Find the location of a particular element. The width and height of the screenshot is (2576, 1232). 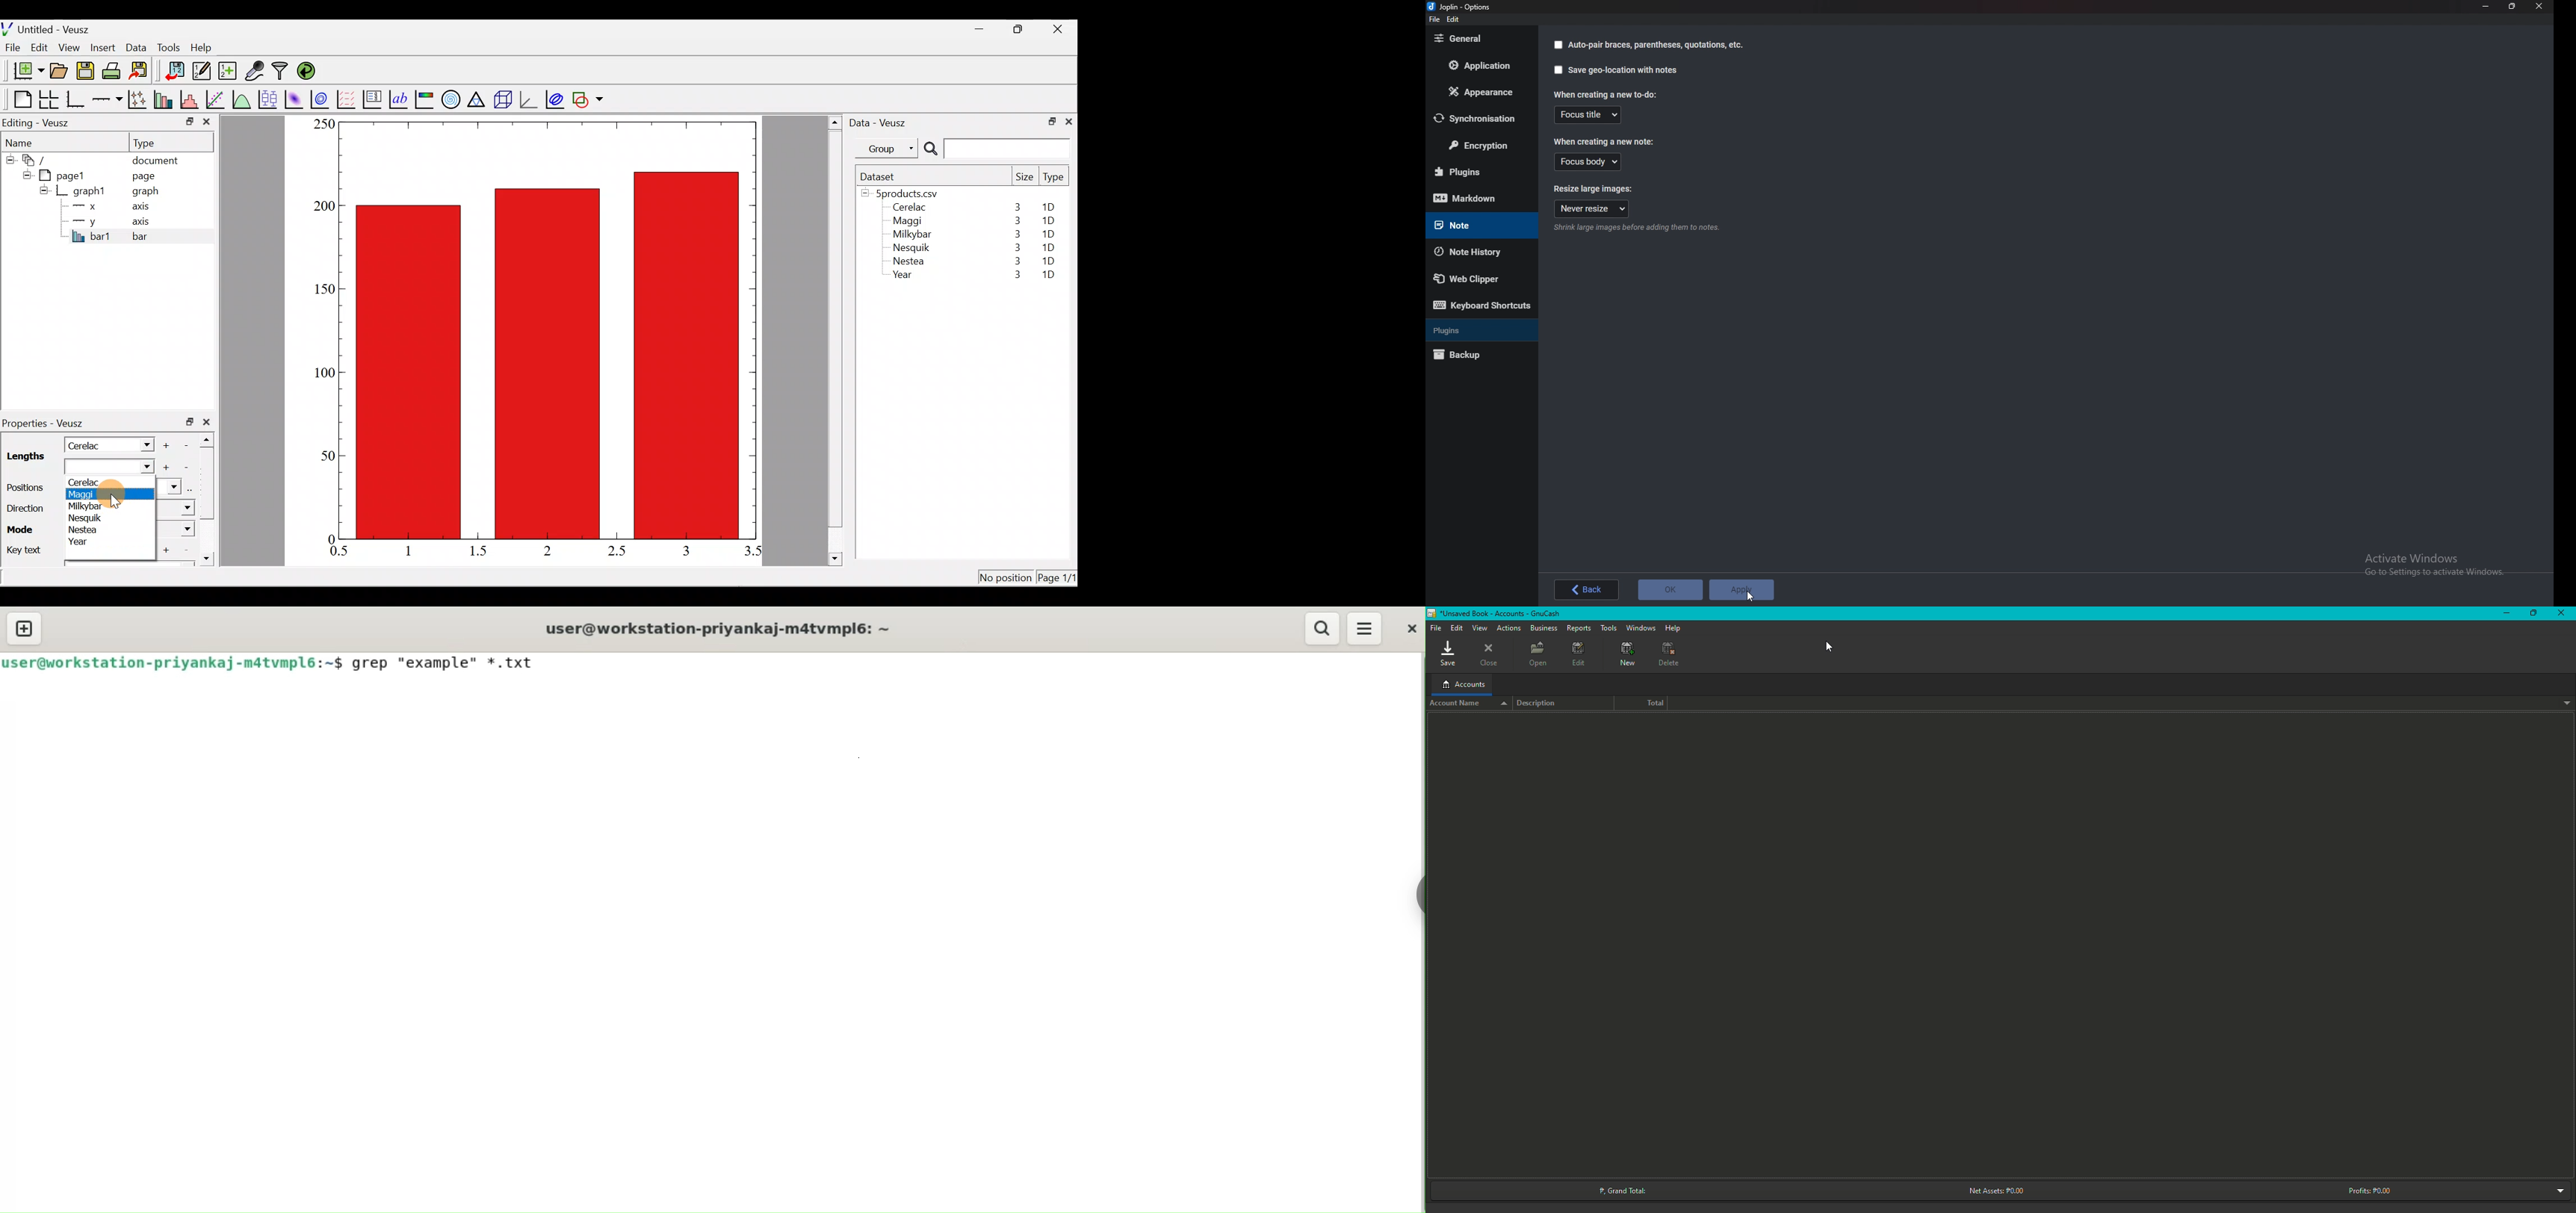

File is located at coordinates (1434, 626).